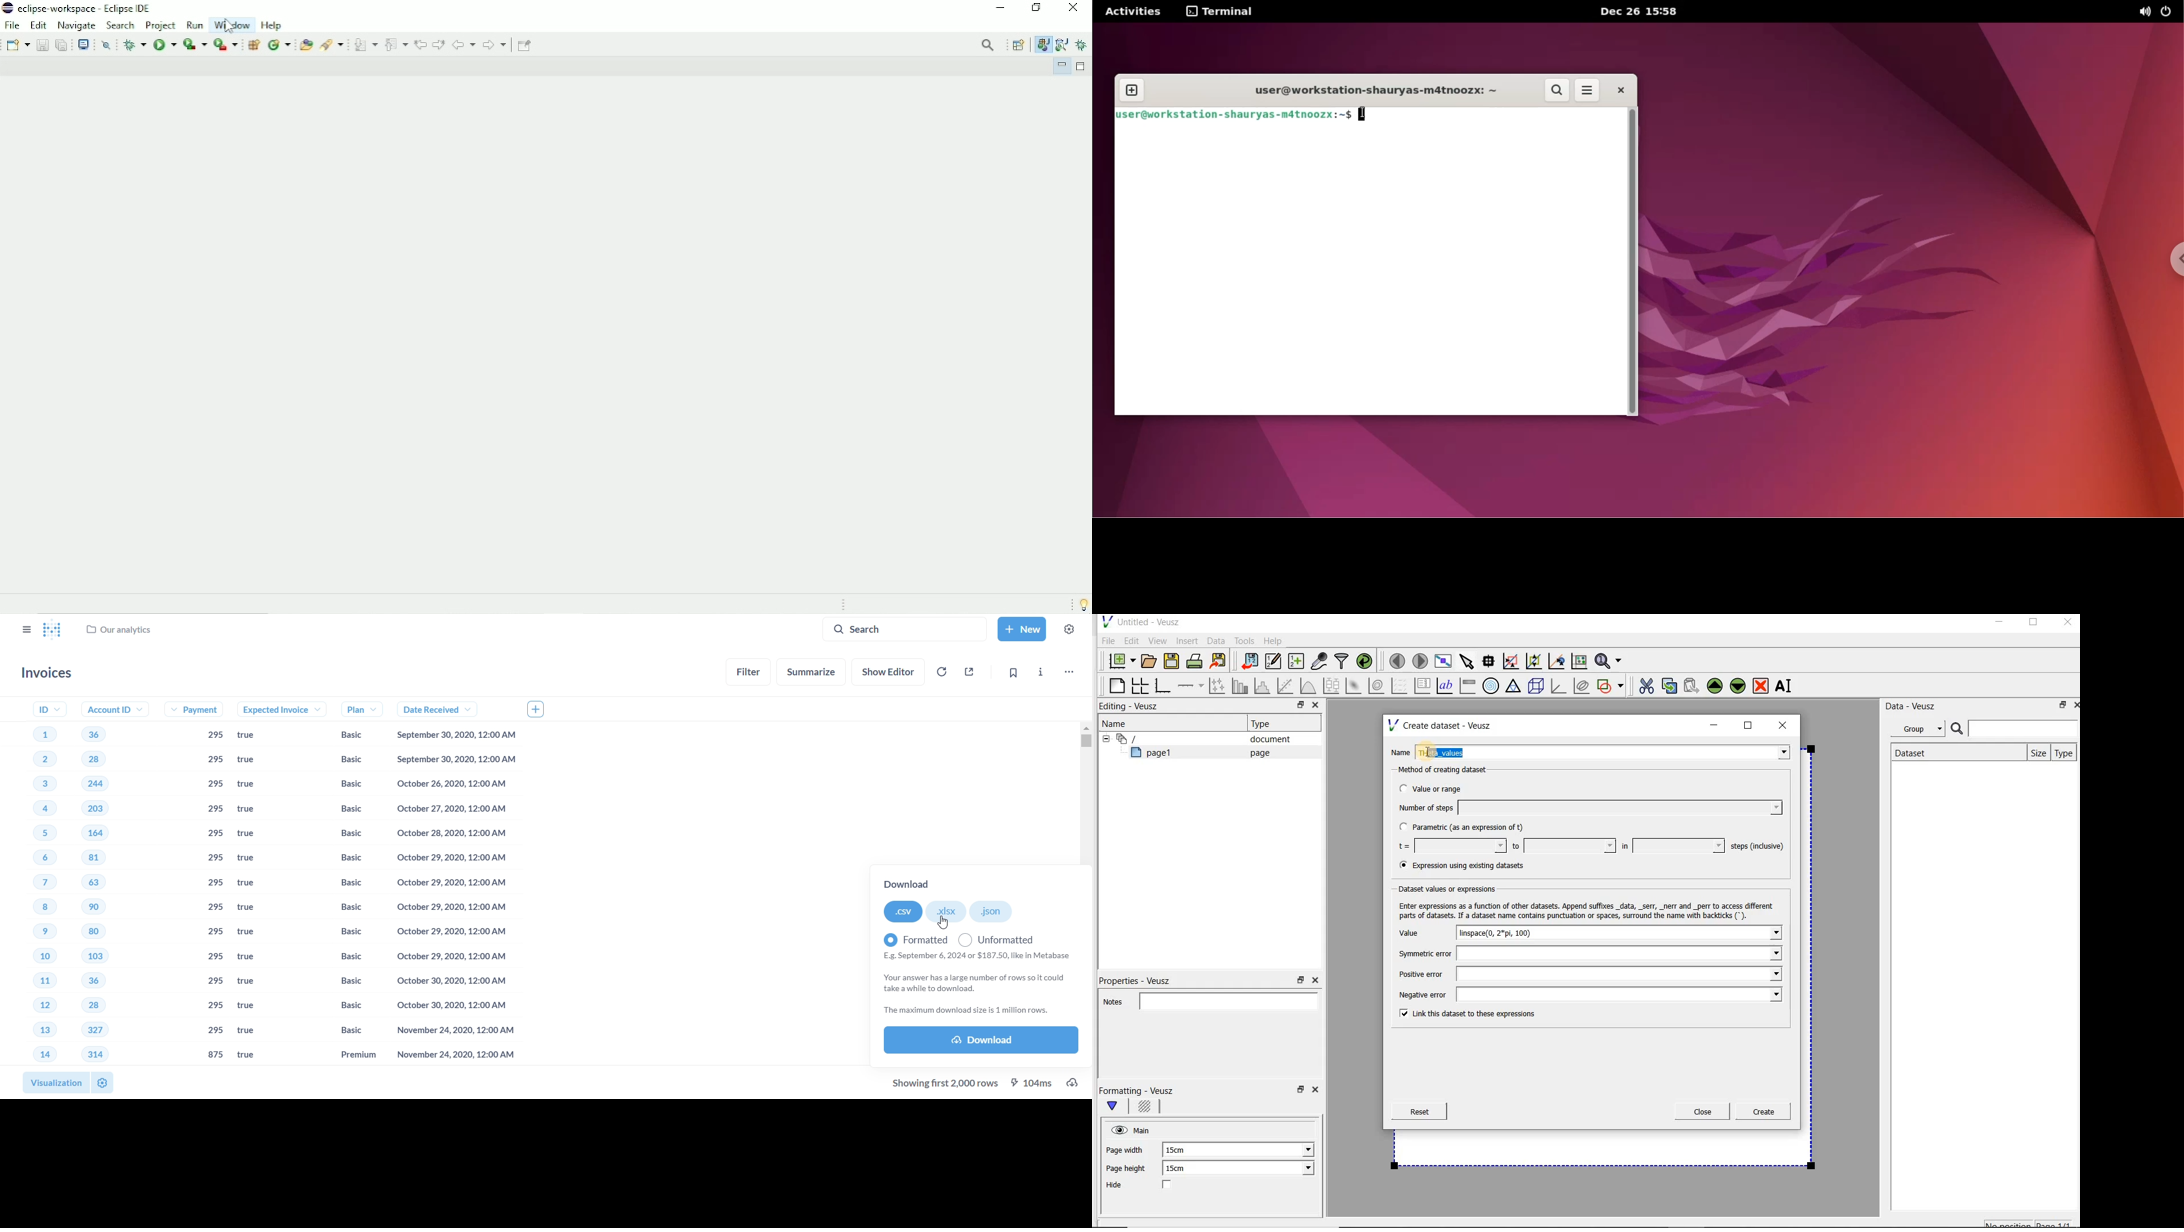 The image size is (2184, 1232). Describe the element at coordinates (1537, 687) in the screenshot. I see `3d scene` at that location.